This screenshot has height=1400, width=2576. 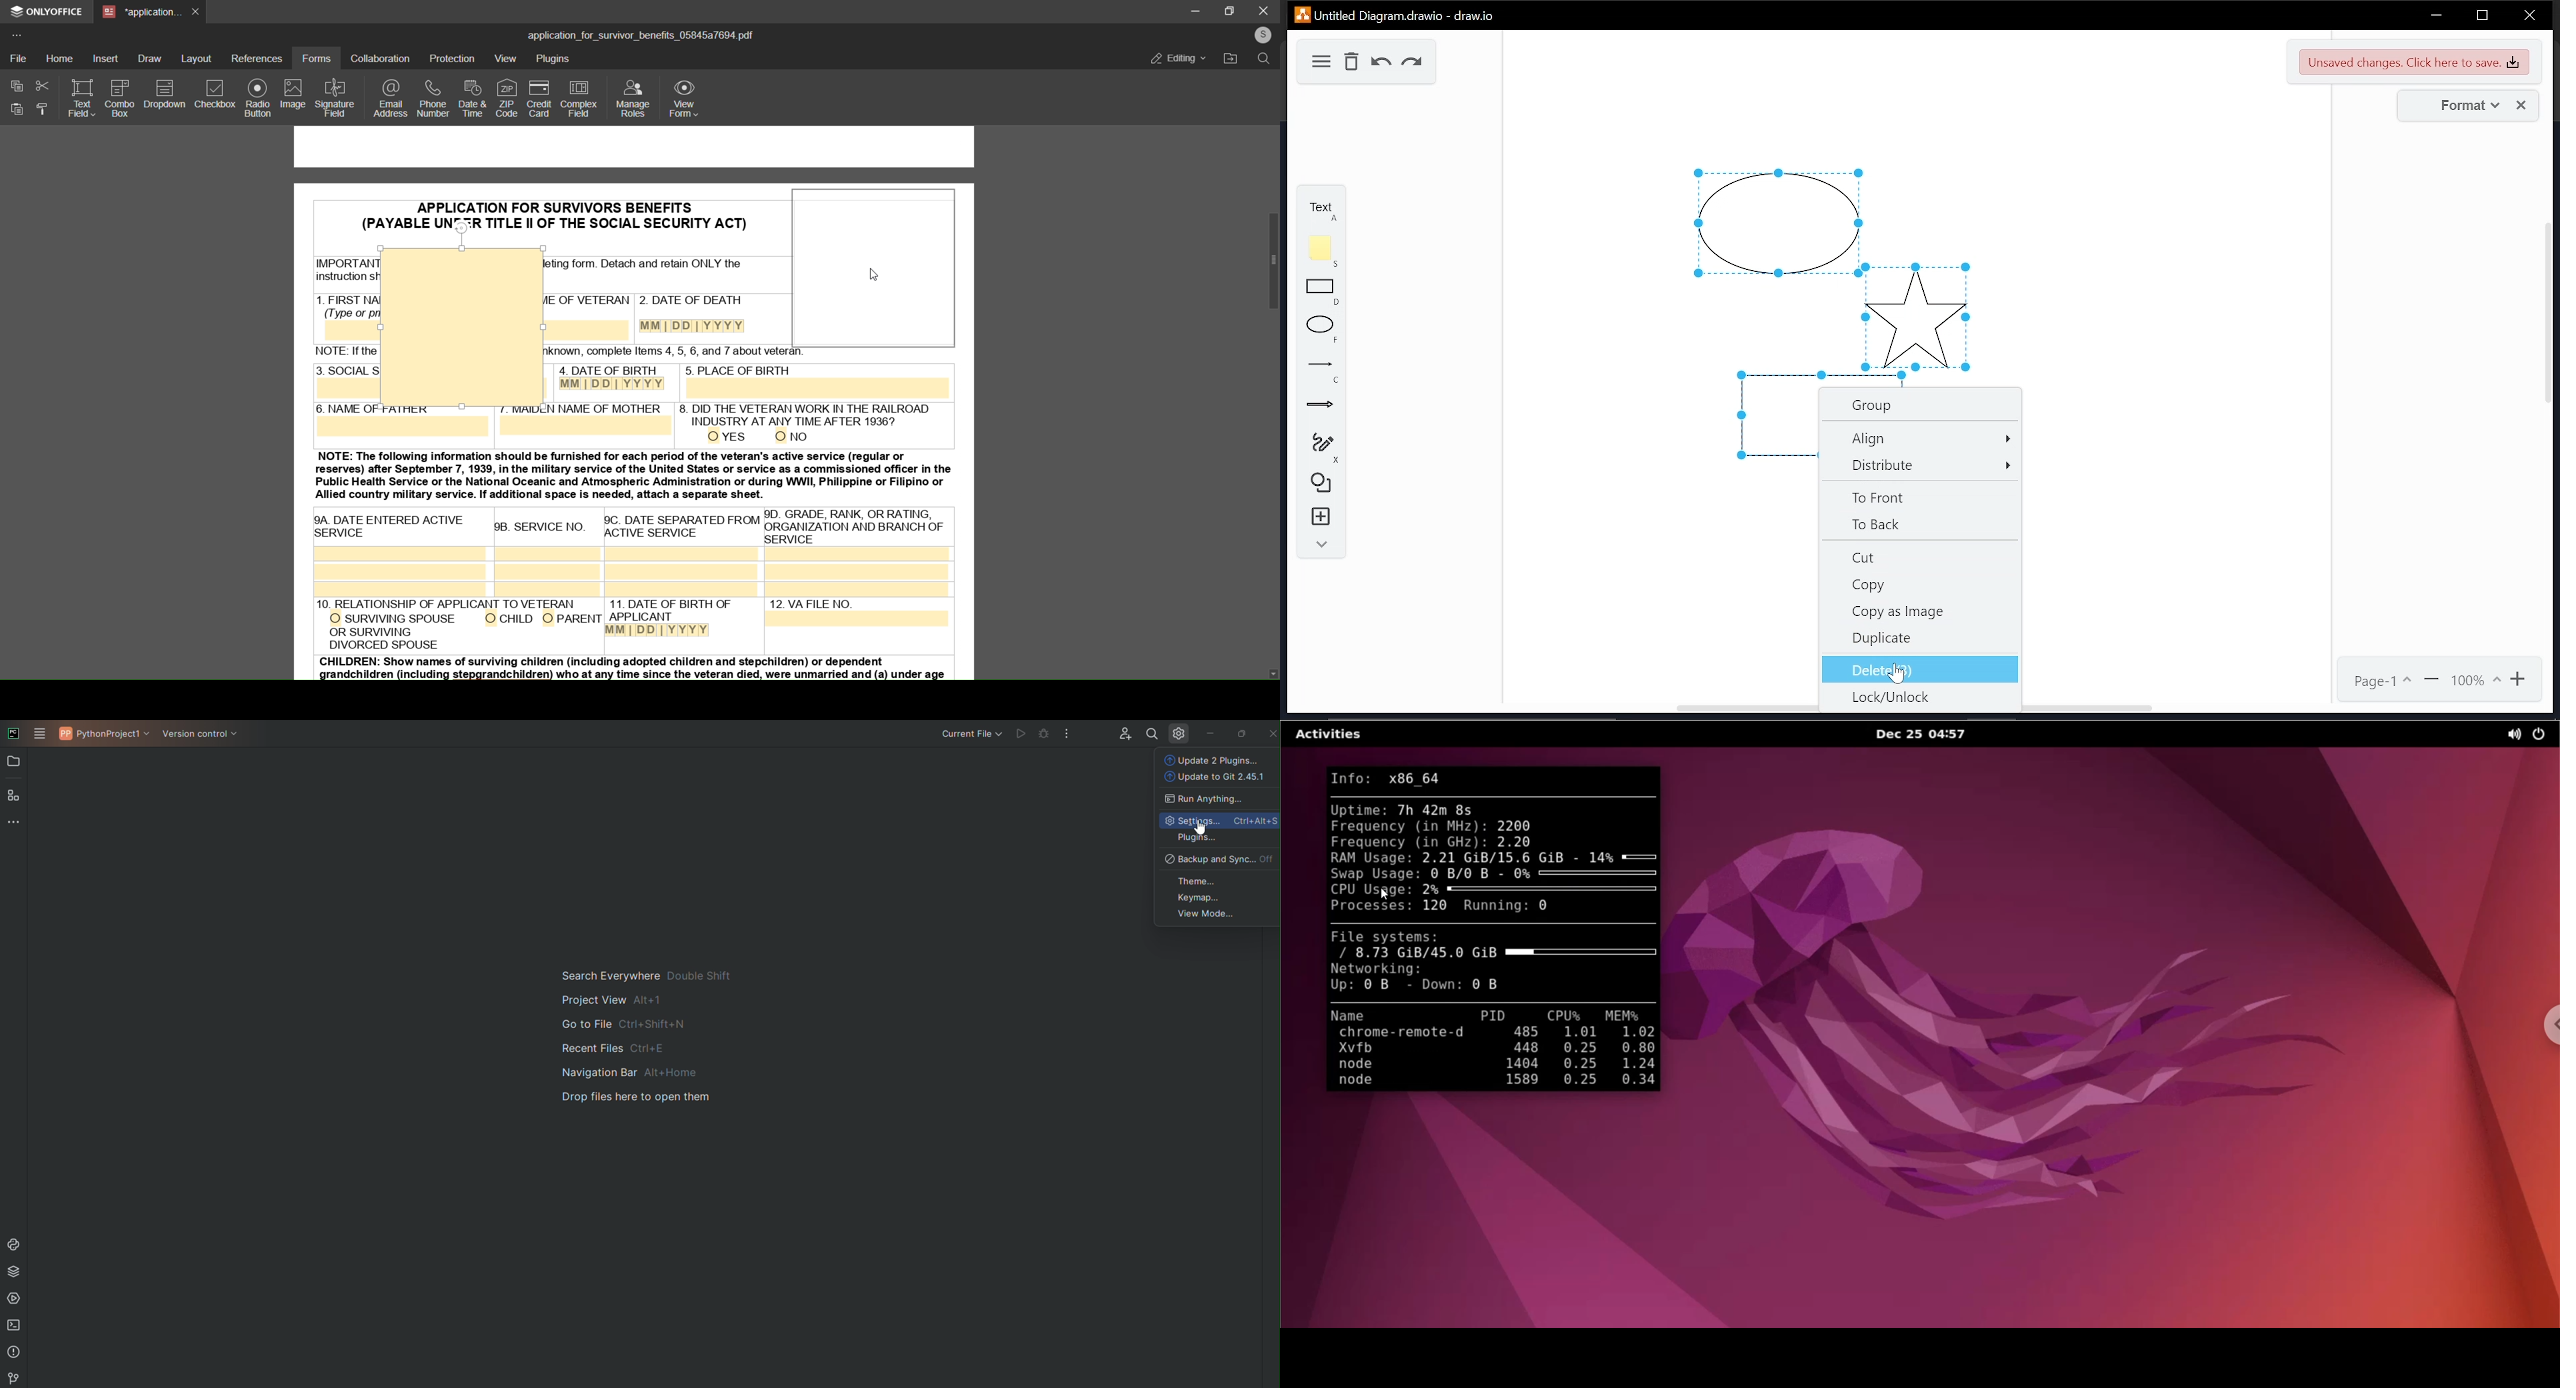 What do you see at coordinates (1207, 735) in the screenshot?
I see `Minimize` at bounding box center [1207, 735].